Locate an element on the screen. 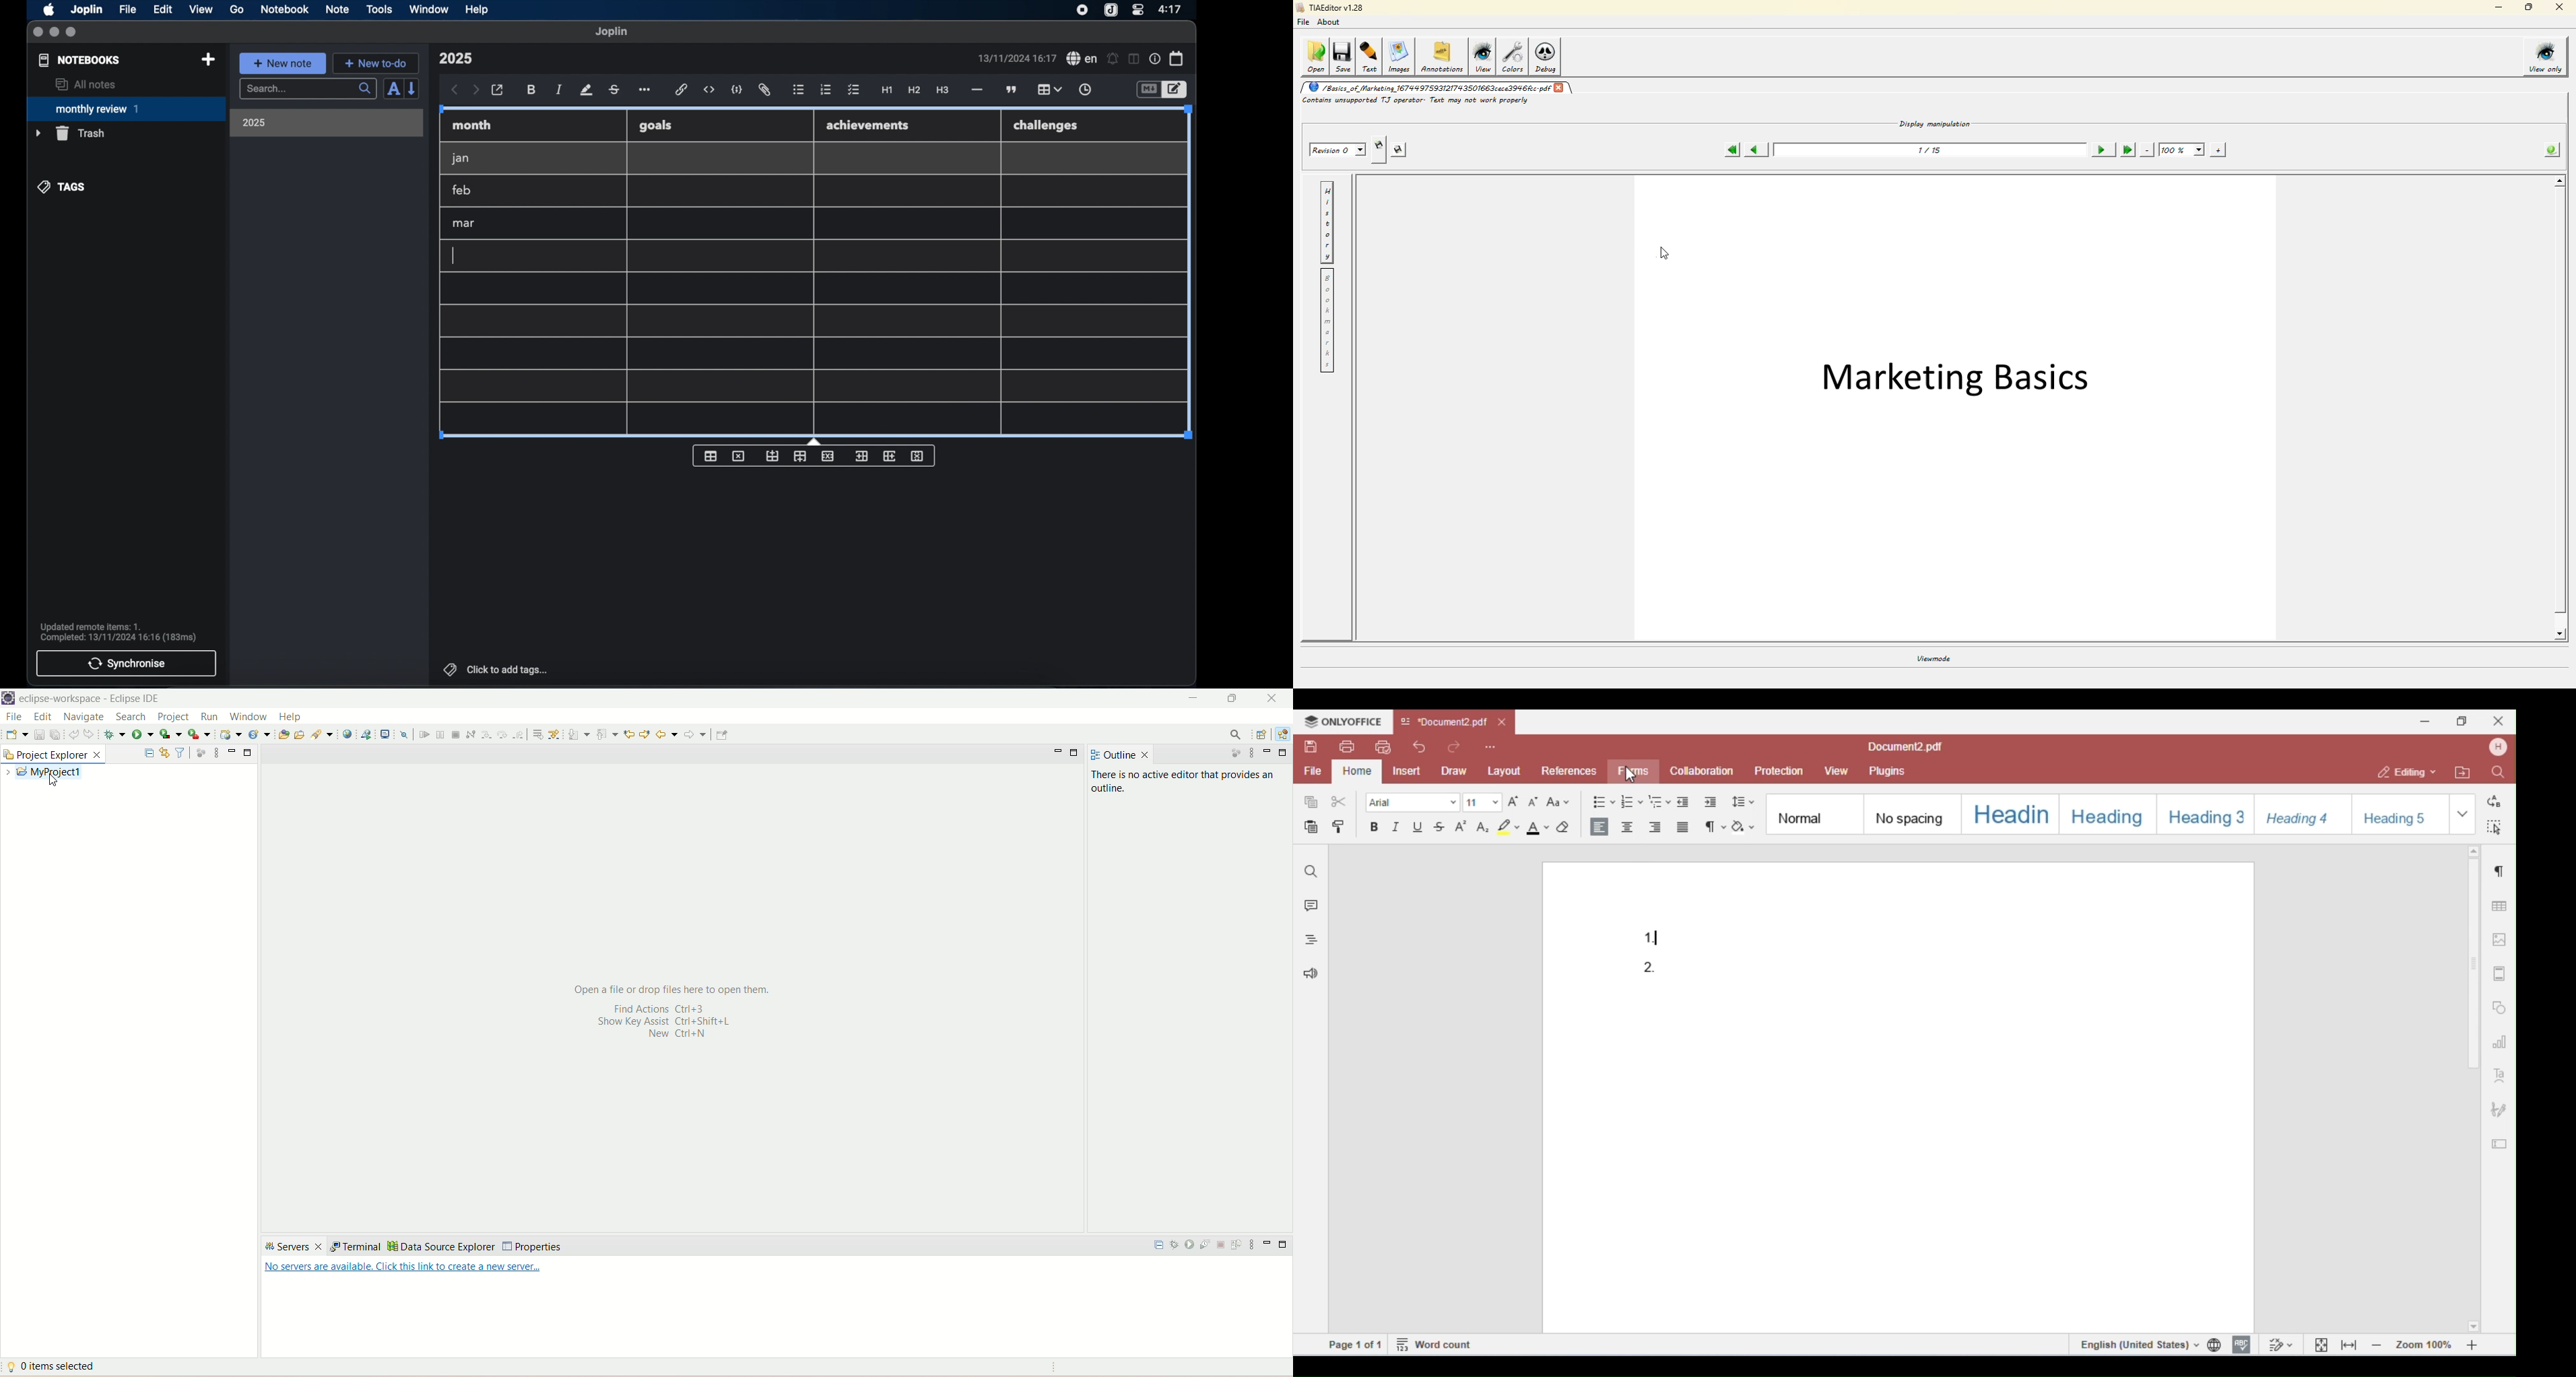  spel check is located at coordinates (1083, 59).